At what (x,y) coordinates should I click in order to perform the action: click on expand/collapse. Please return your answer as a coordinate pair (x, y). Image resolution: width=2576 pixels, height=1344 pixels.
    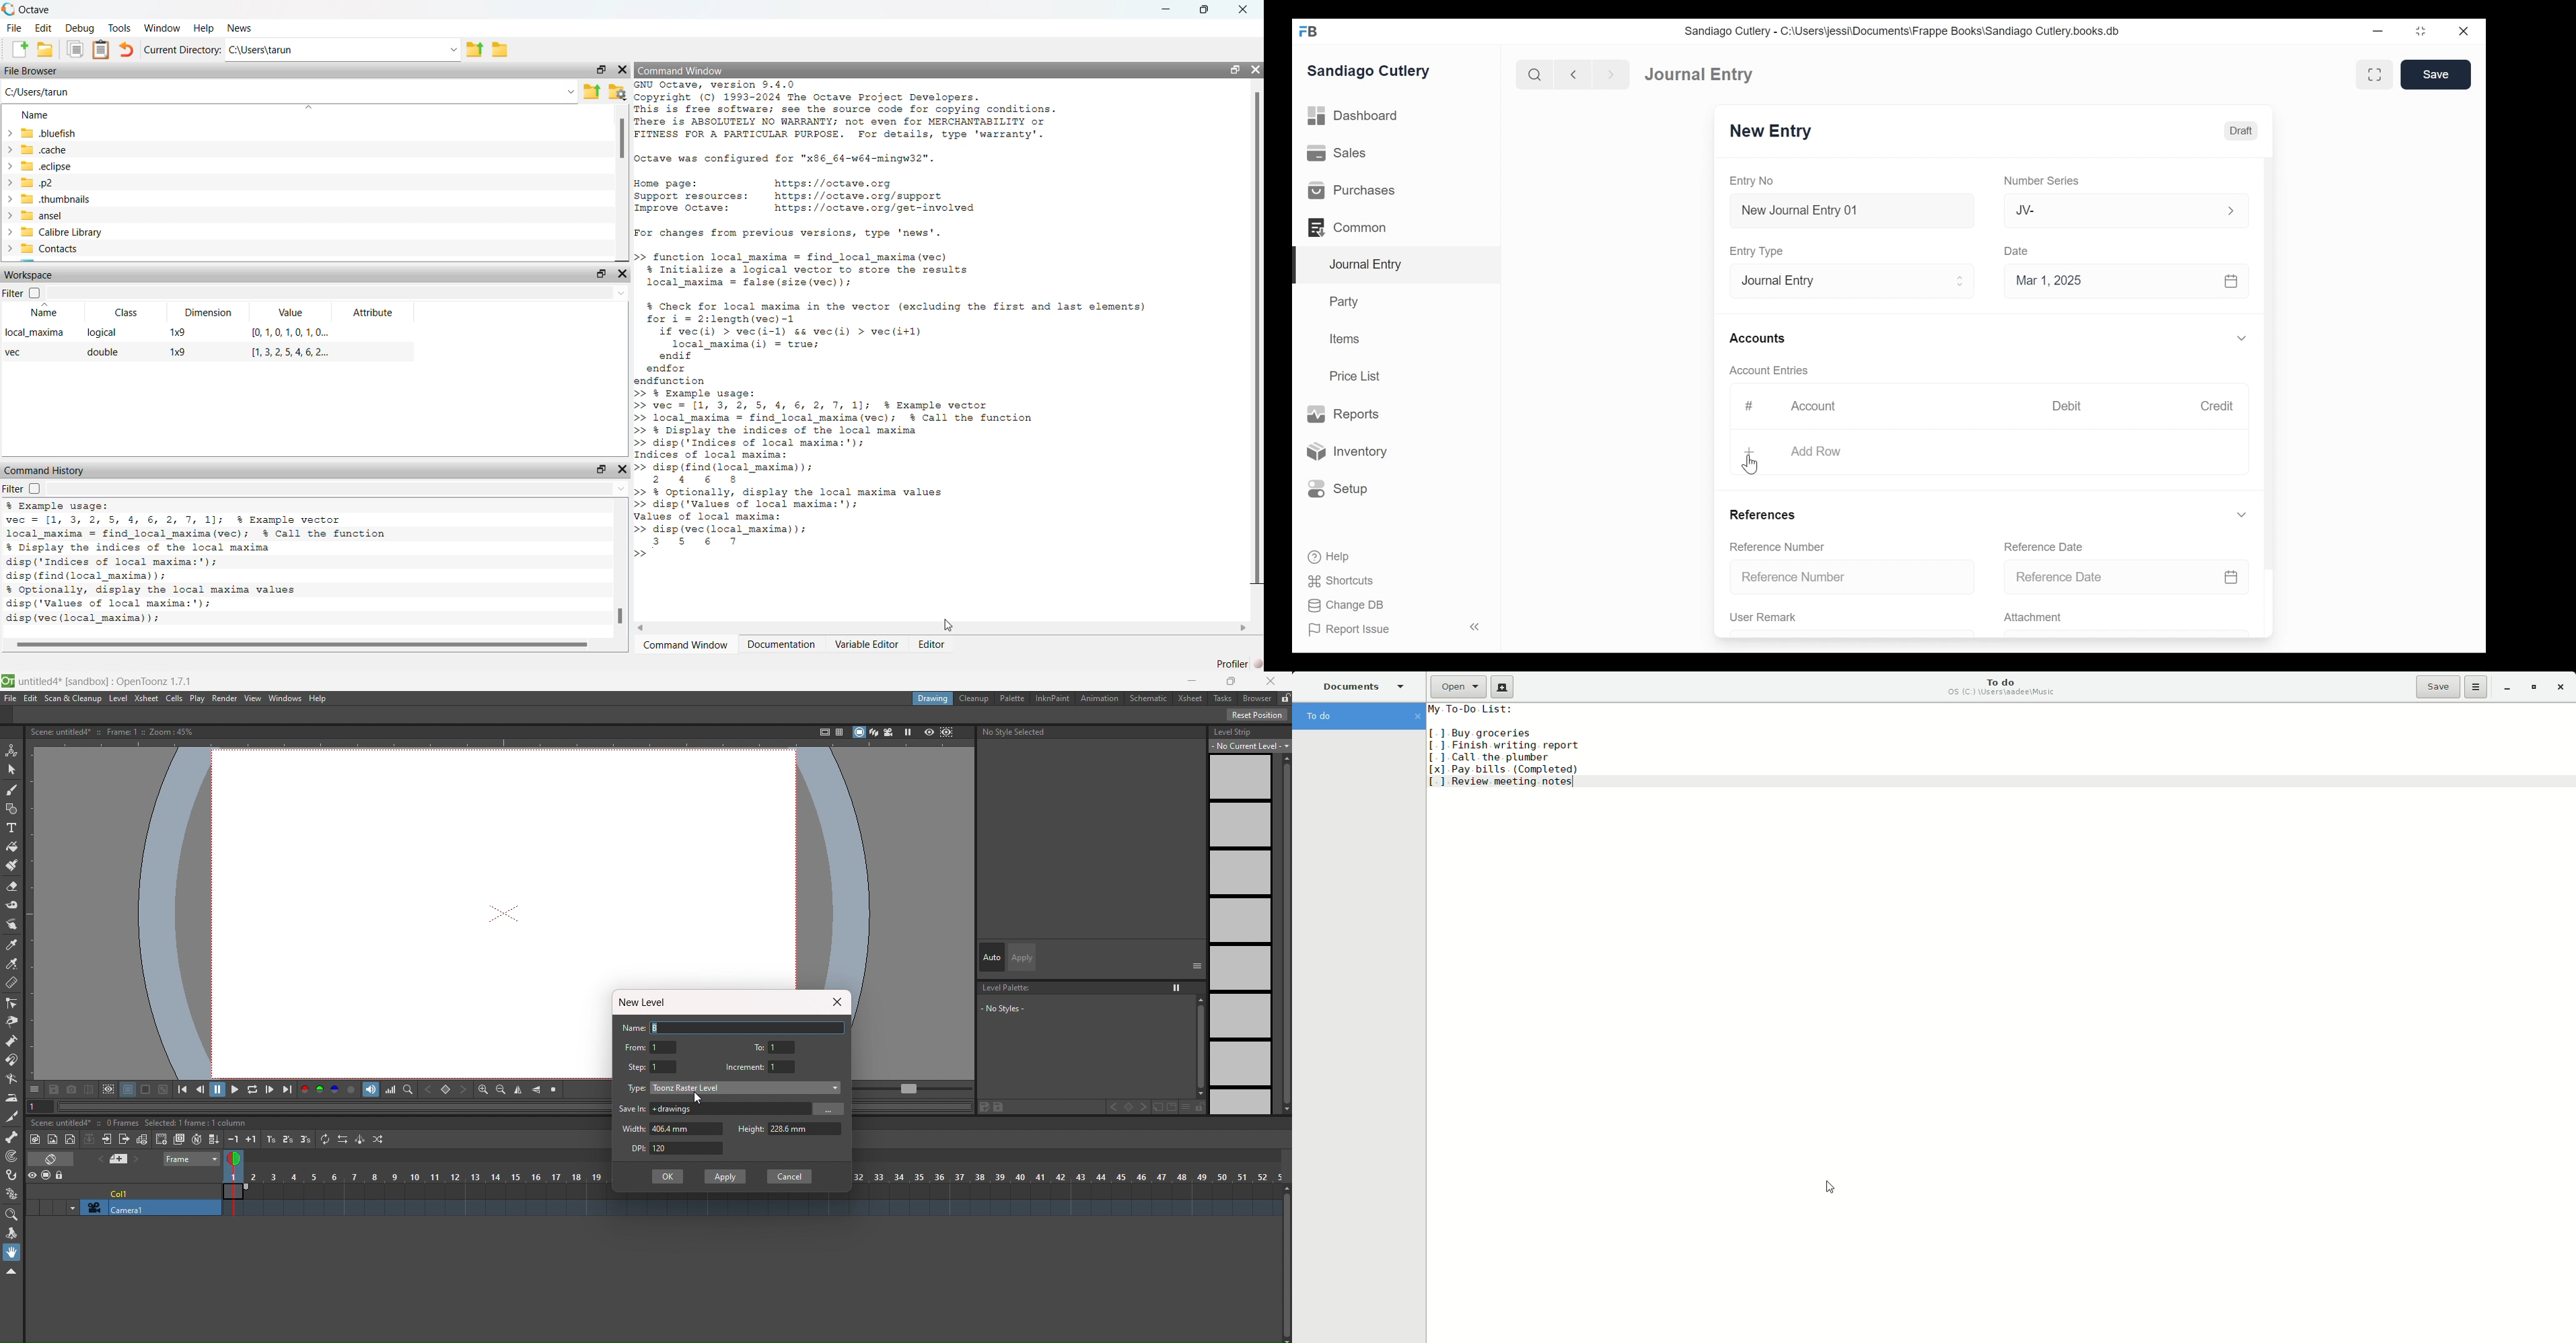
    Looking at the image, I should click on (2241, 338).